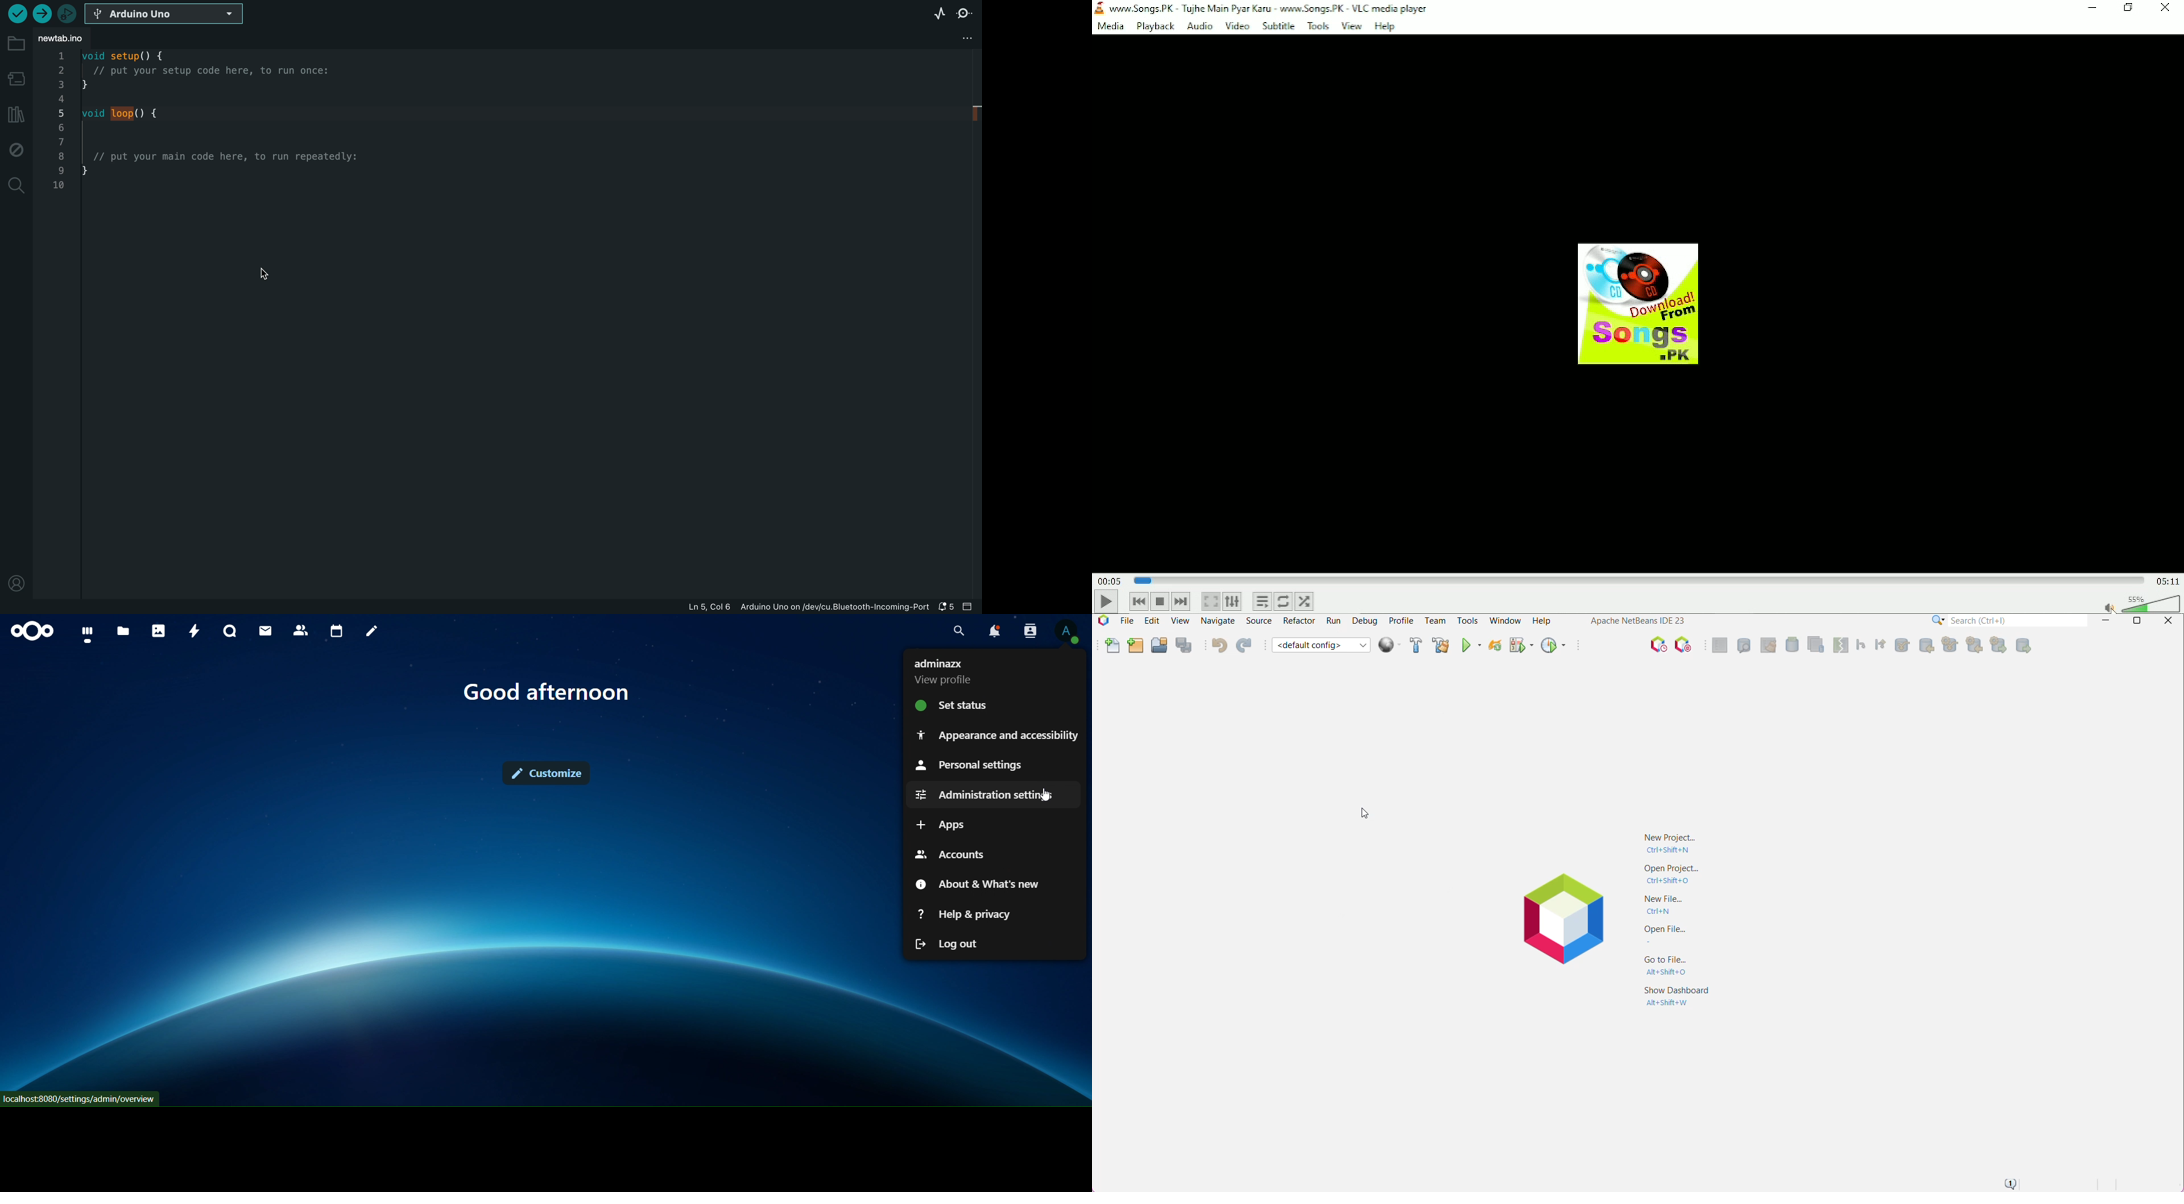 This screenshot has width=2184, height=1204. Describe the element at coordinates (958, 631) in the screenshot. I see `search` at that location.